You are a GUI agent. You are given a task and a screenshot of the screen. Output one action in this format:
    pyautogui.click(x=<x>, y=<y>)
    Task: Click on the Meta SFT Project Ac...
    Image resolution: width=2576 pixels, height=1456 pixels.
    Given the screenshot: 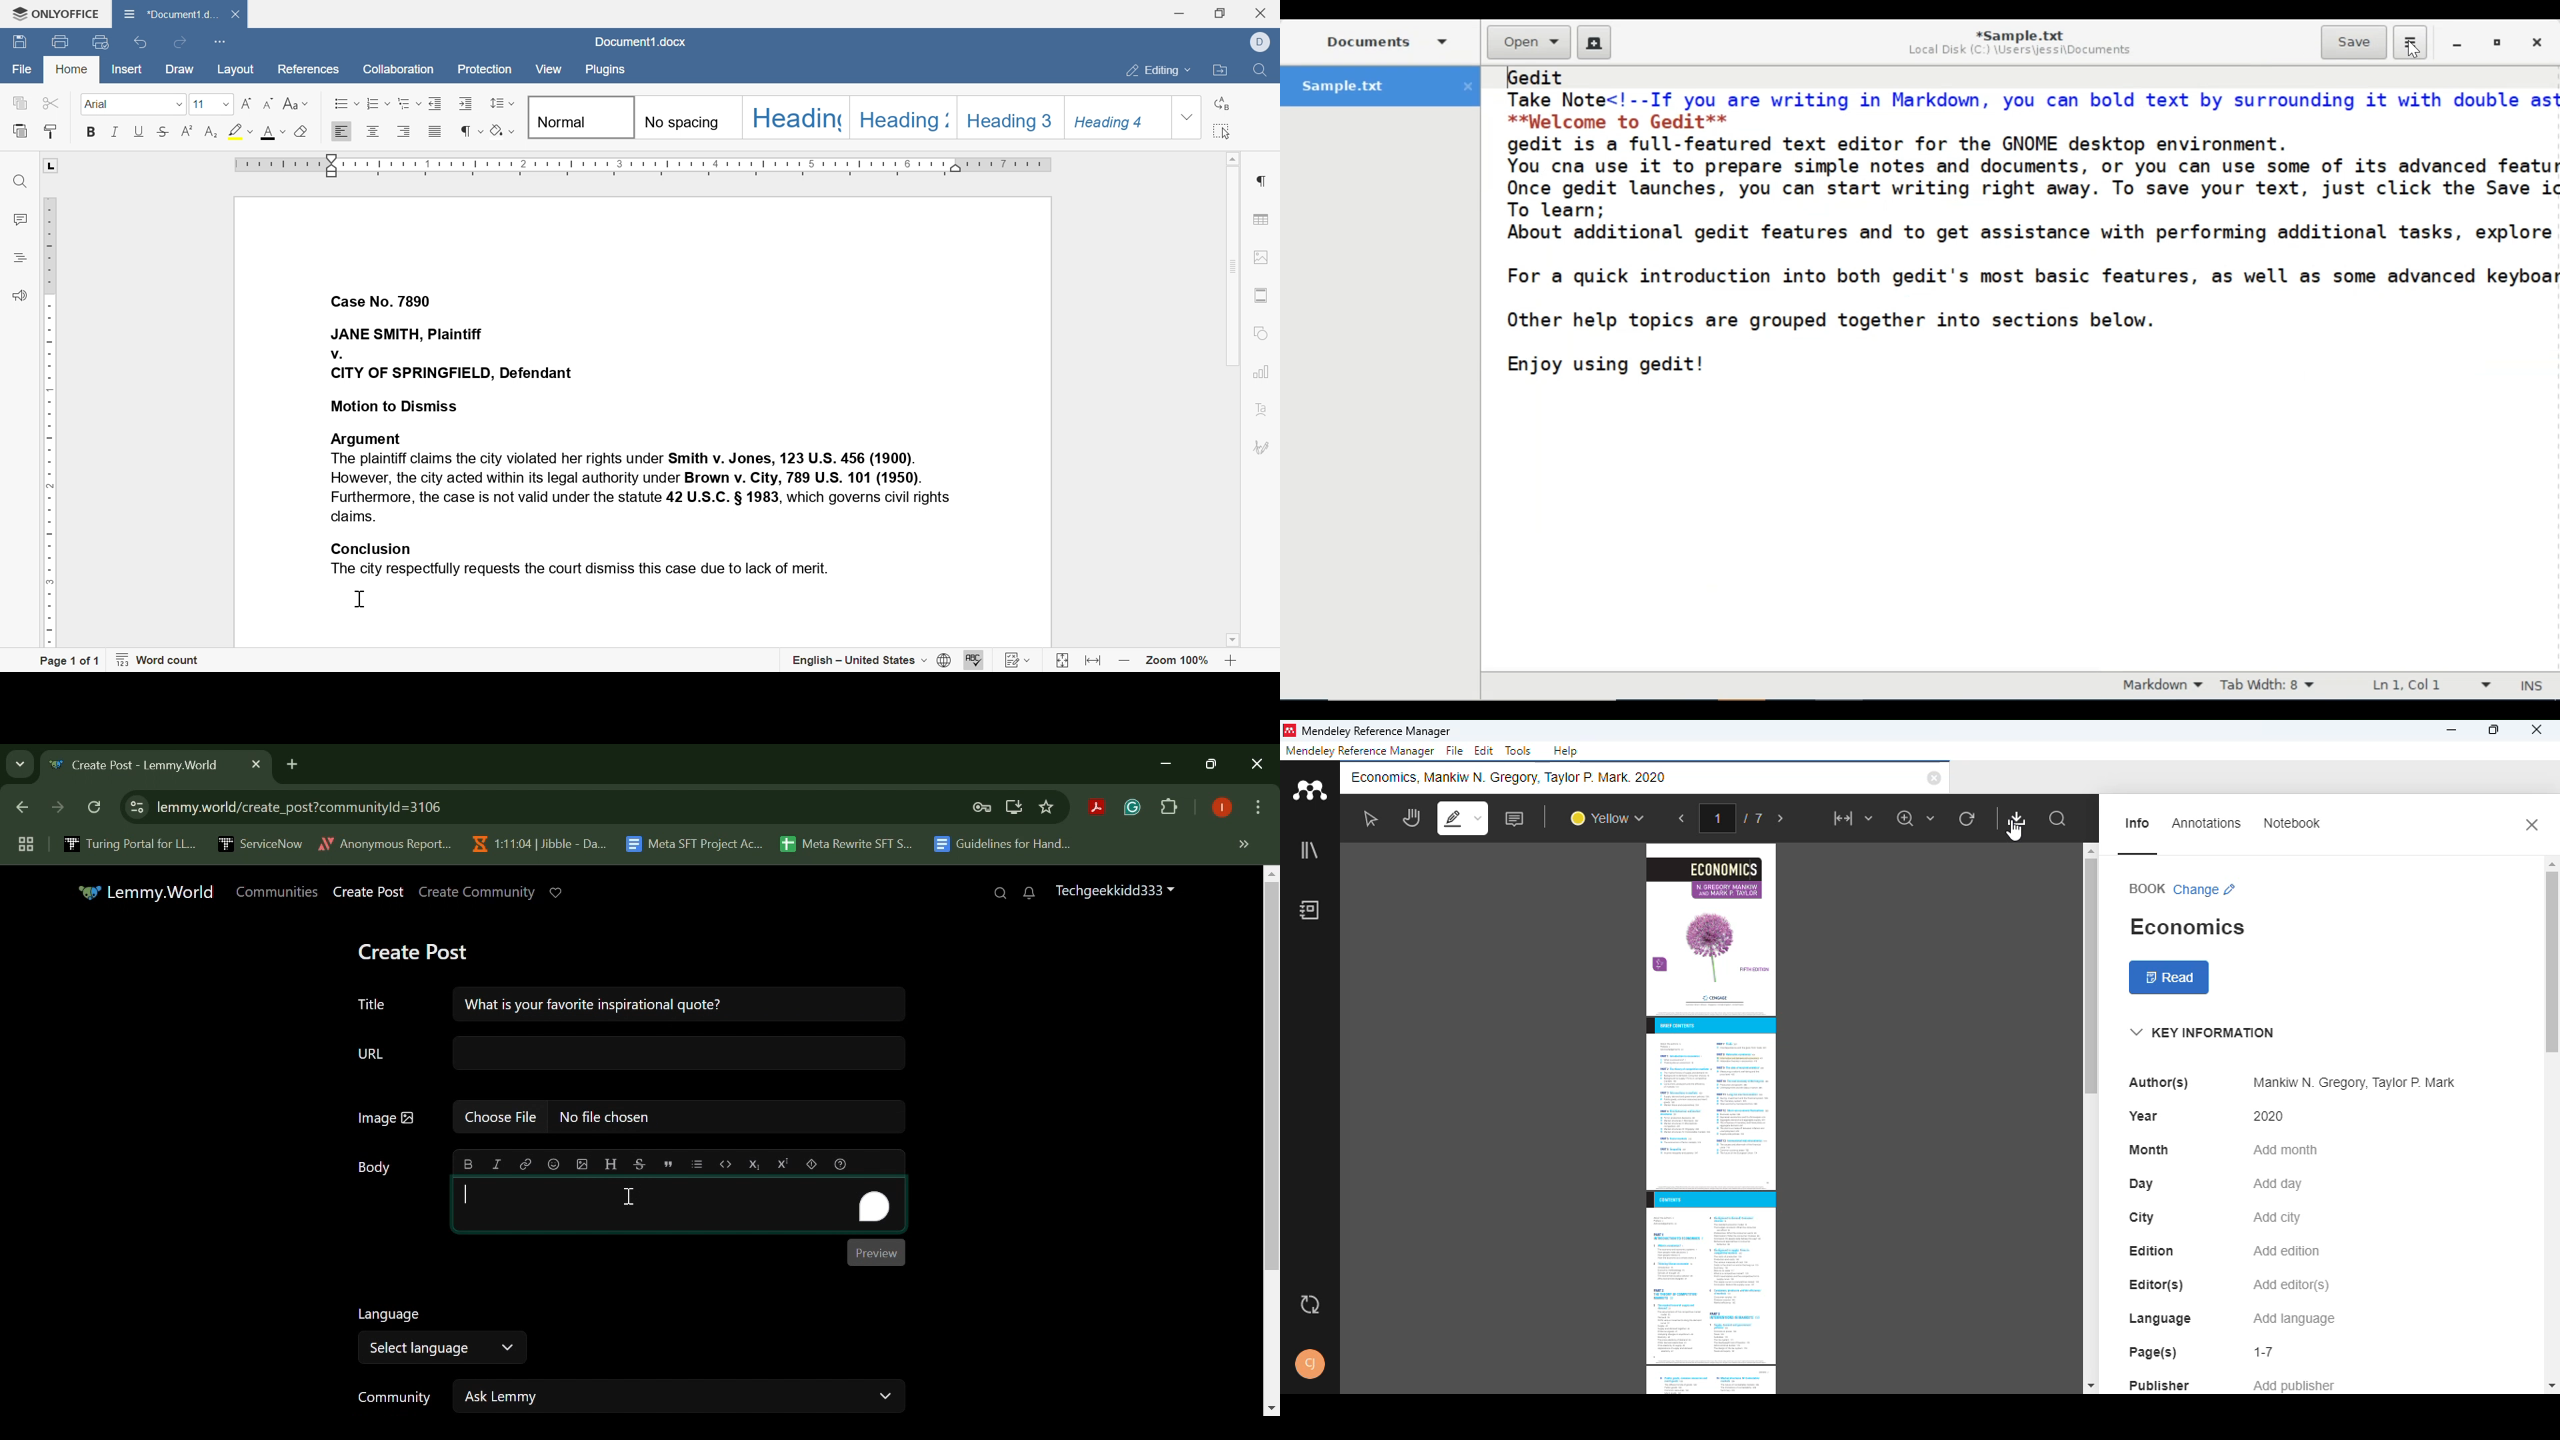 What is the action you would take?
    pyautogui.click(x=693, y=845)
    